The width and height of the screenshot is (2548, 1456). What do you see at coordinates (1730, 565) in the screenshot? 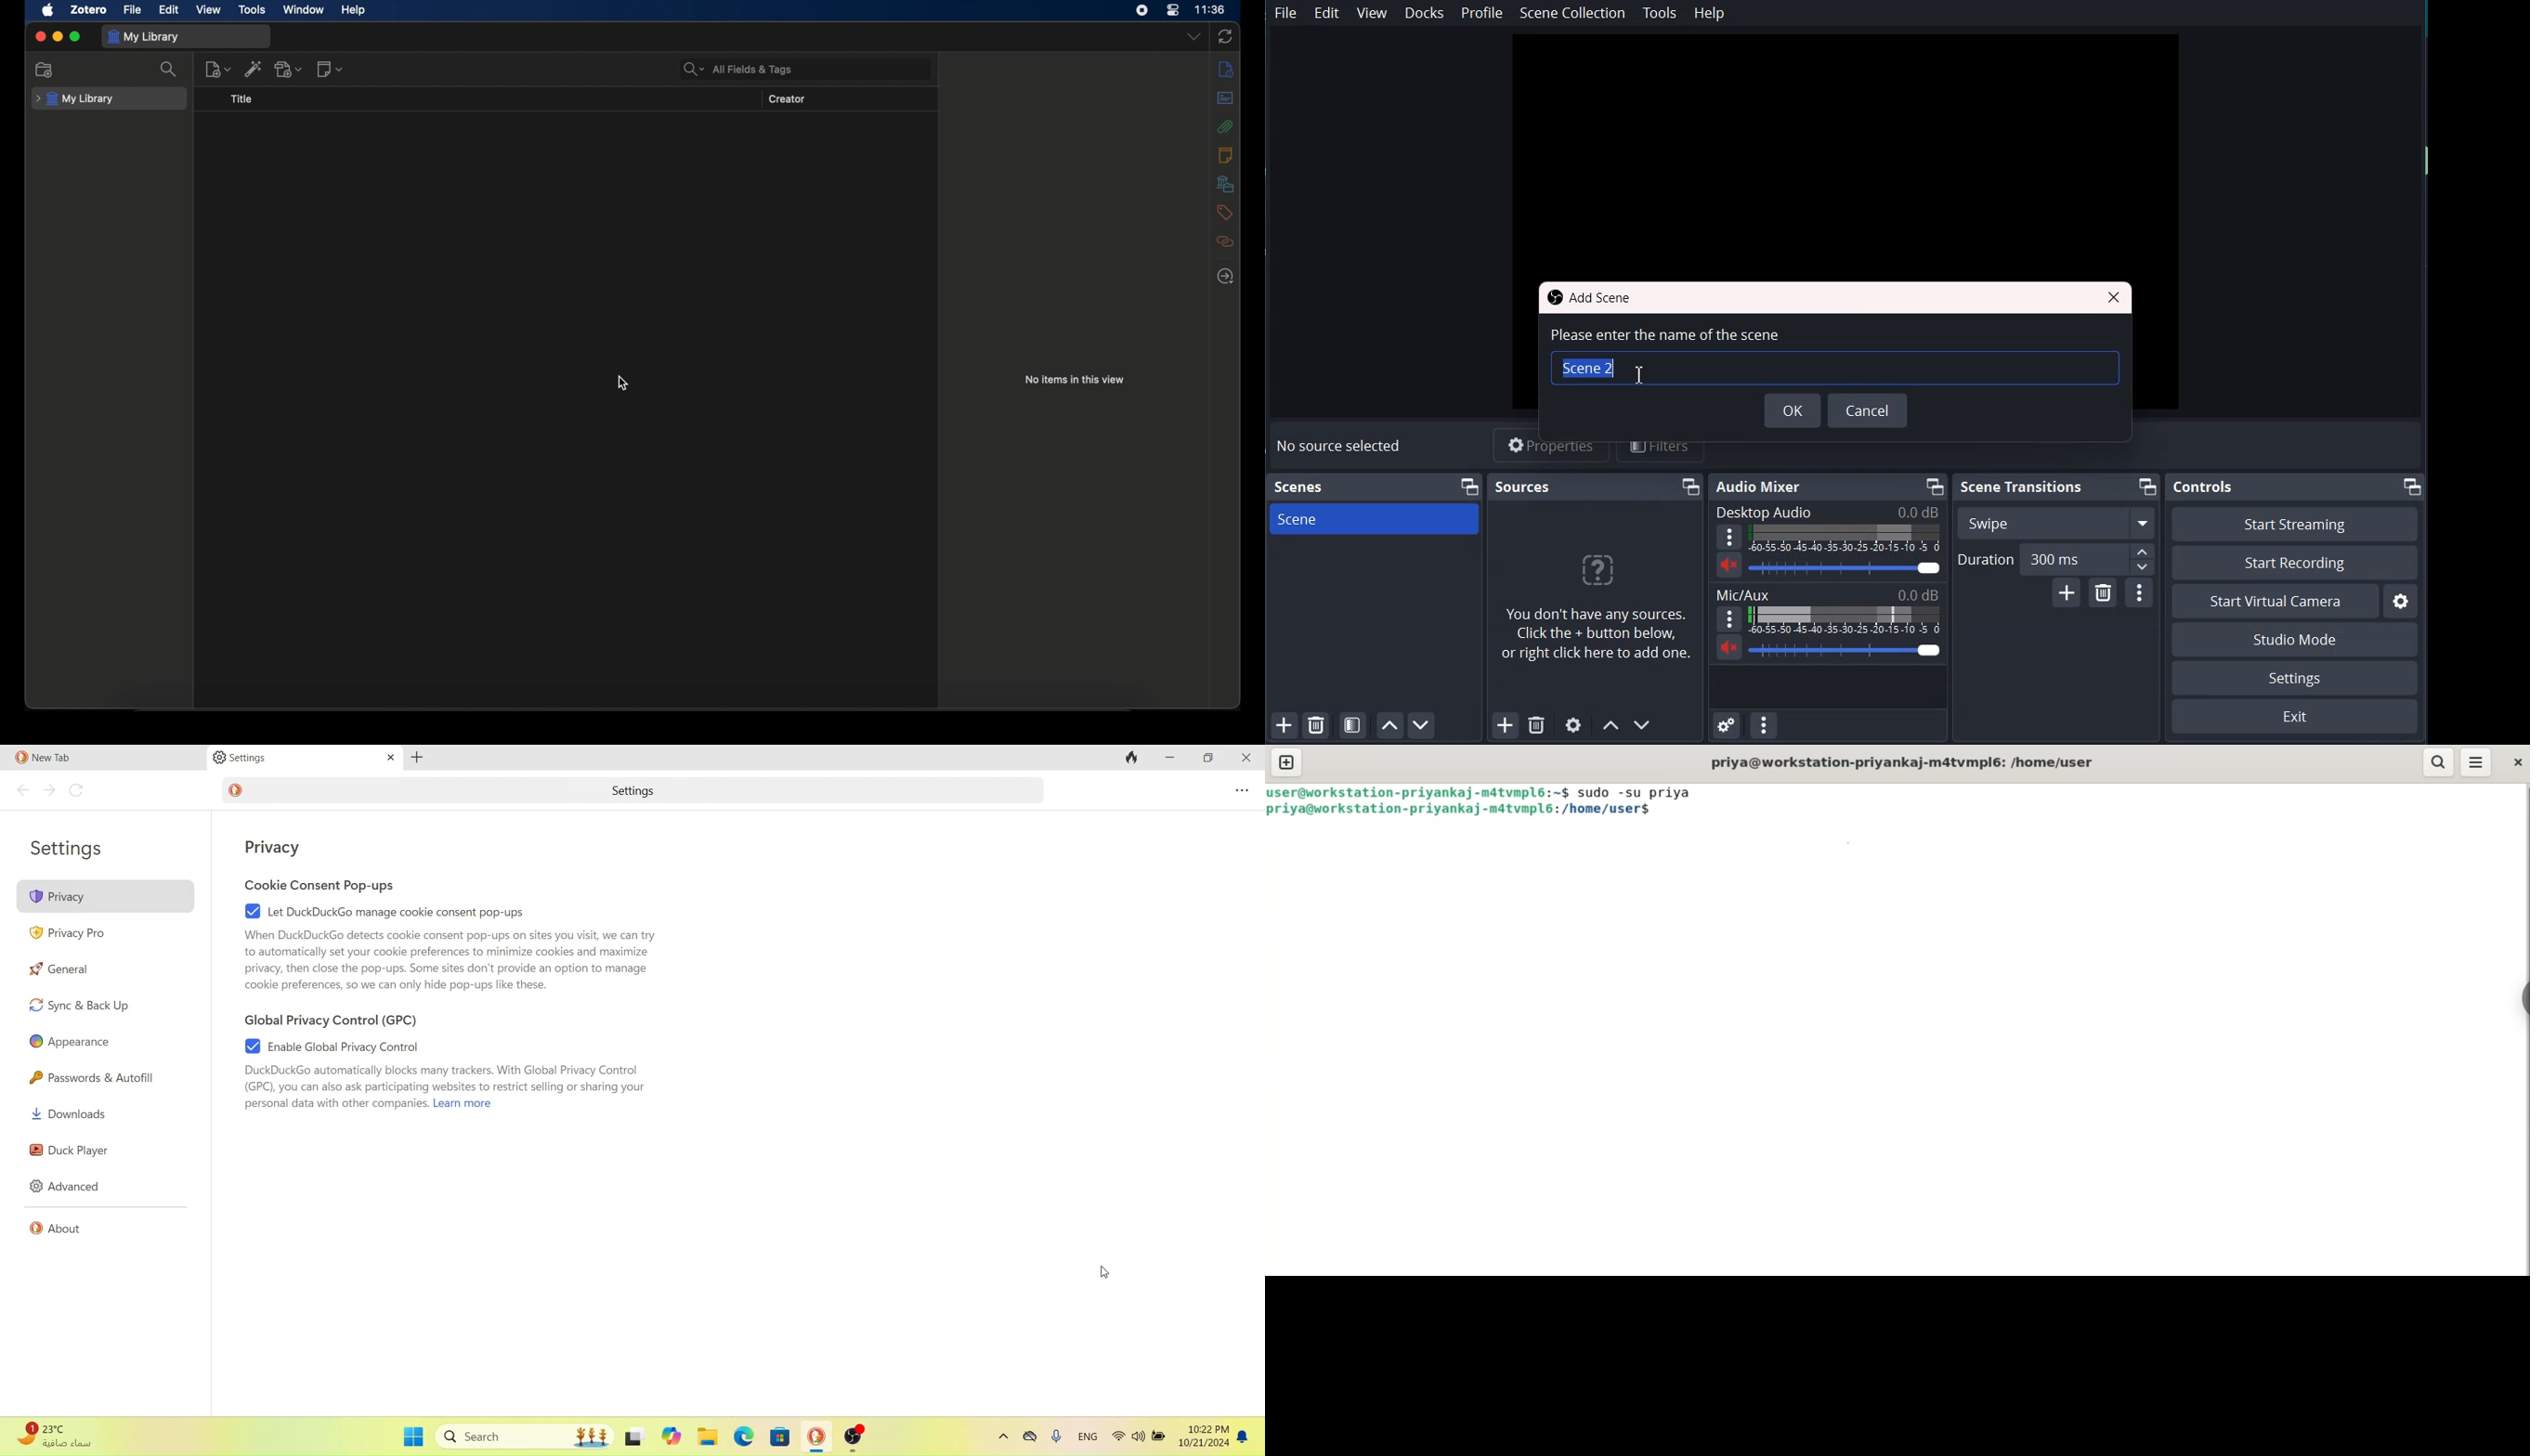
I see `Mute ` at bounding box center [1730, 565].